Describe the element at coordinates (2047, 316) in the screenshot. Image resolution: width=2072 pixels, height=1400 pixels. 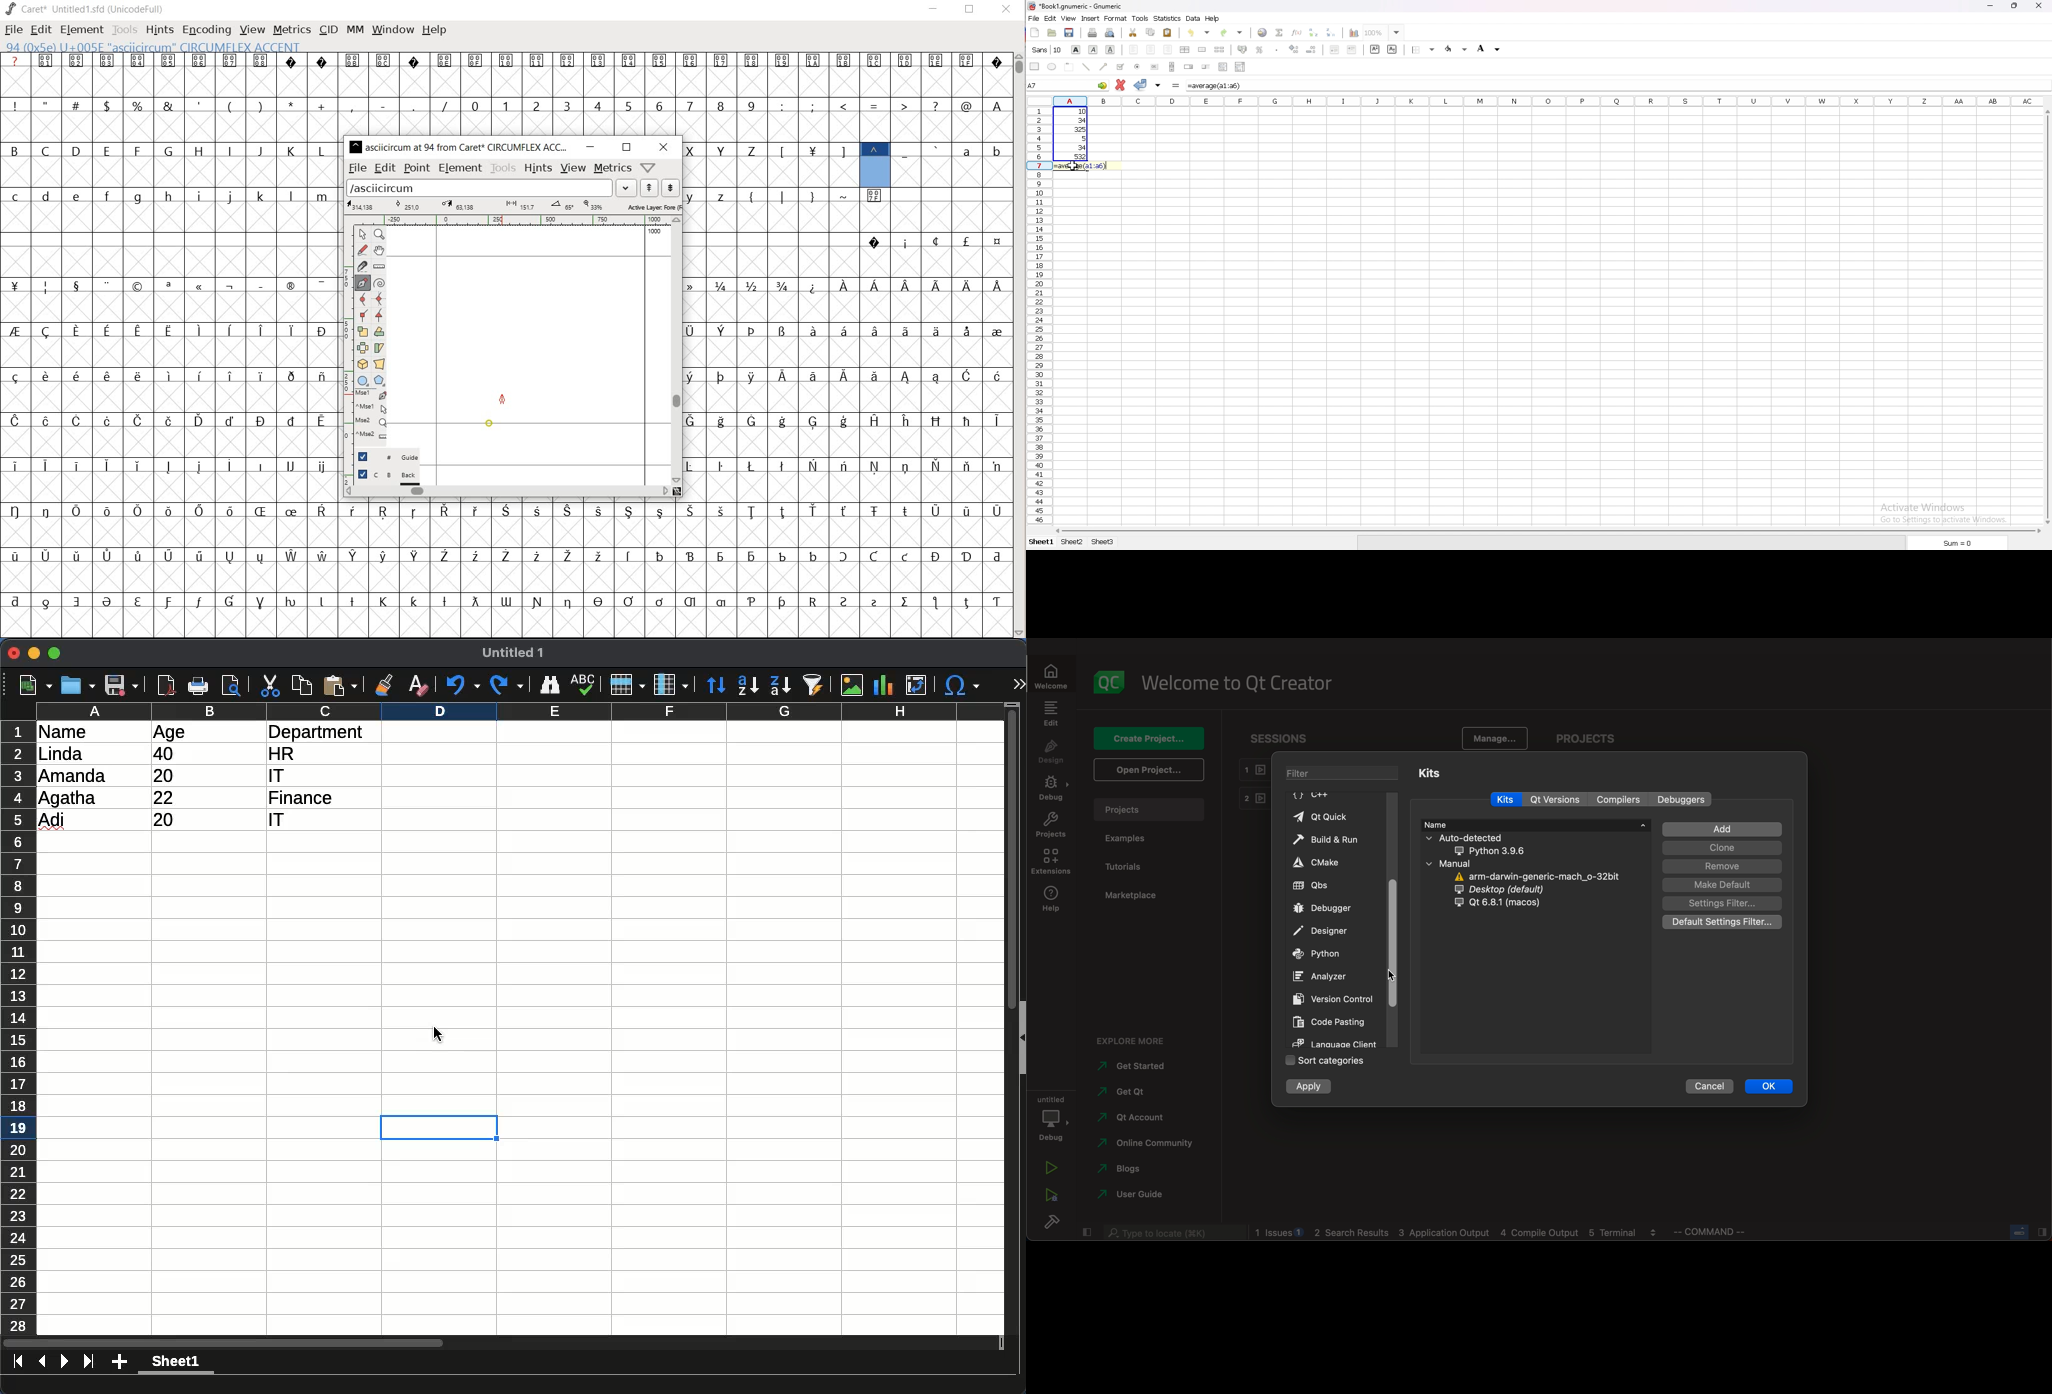
I see `scroll bar` at that location.